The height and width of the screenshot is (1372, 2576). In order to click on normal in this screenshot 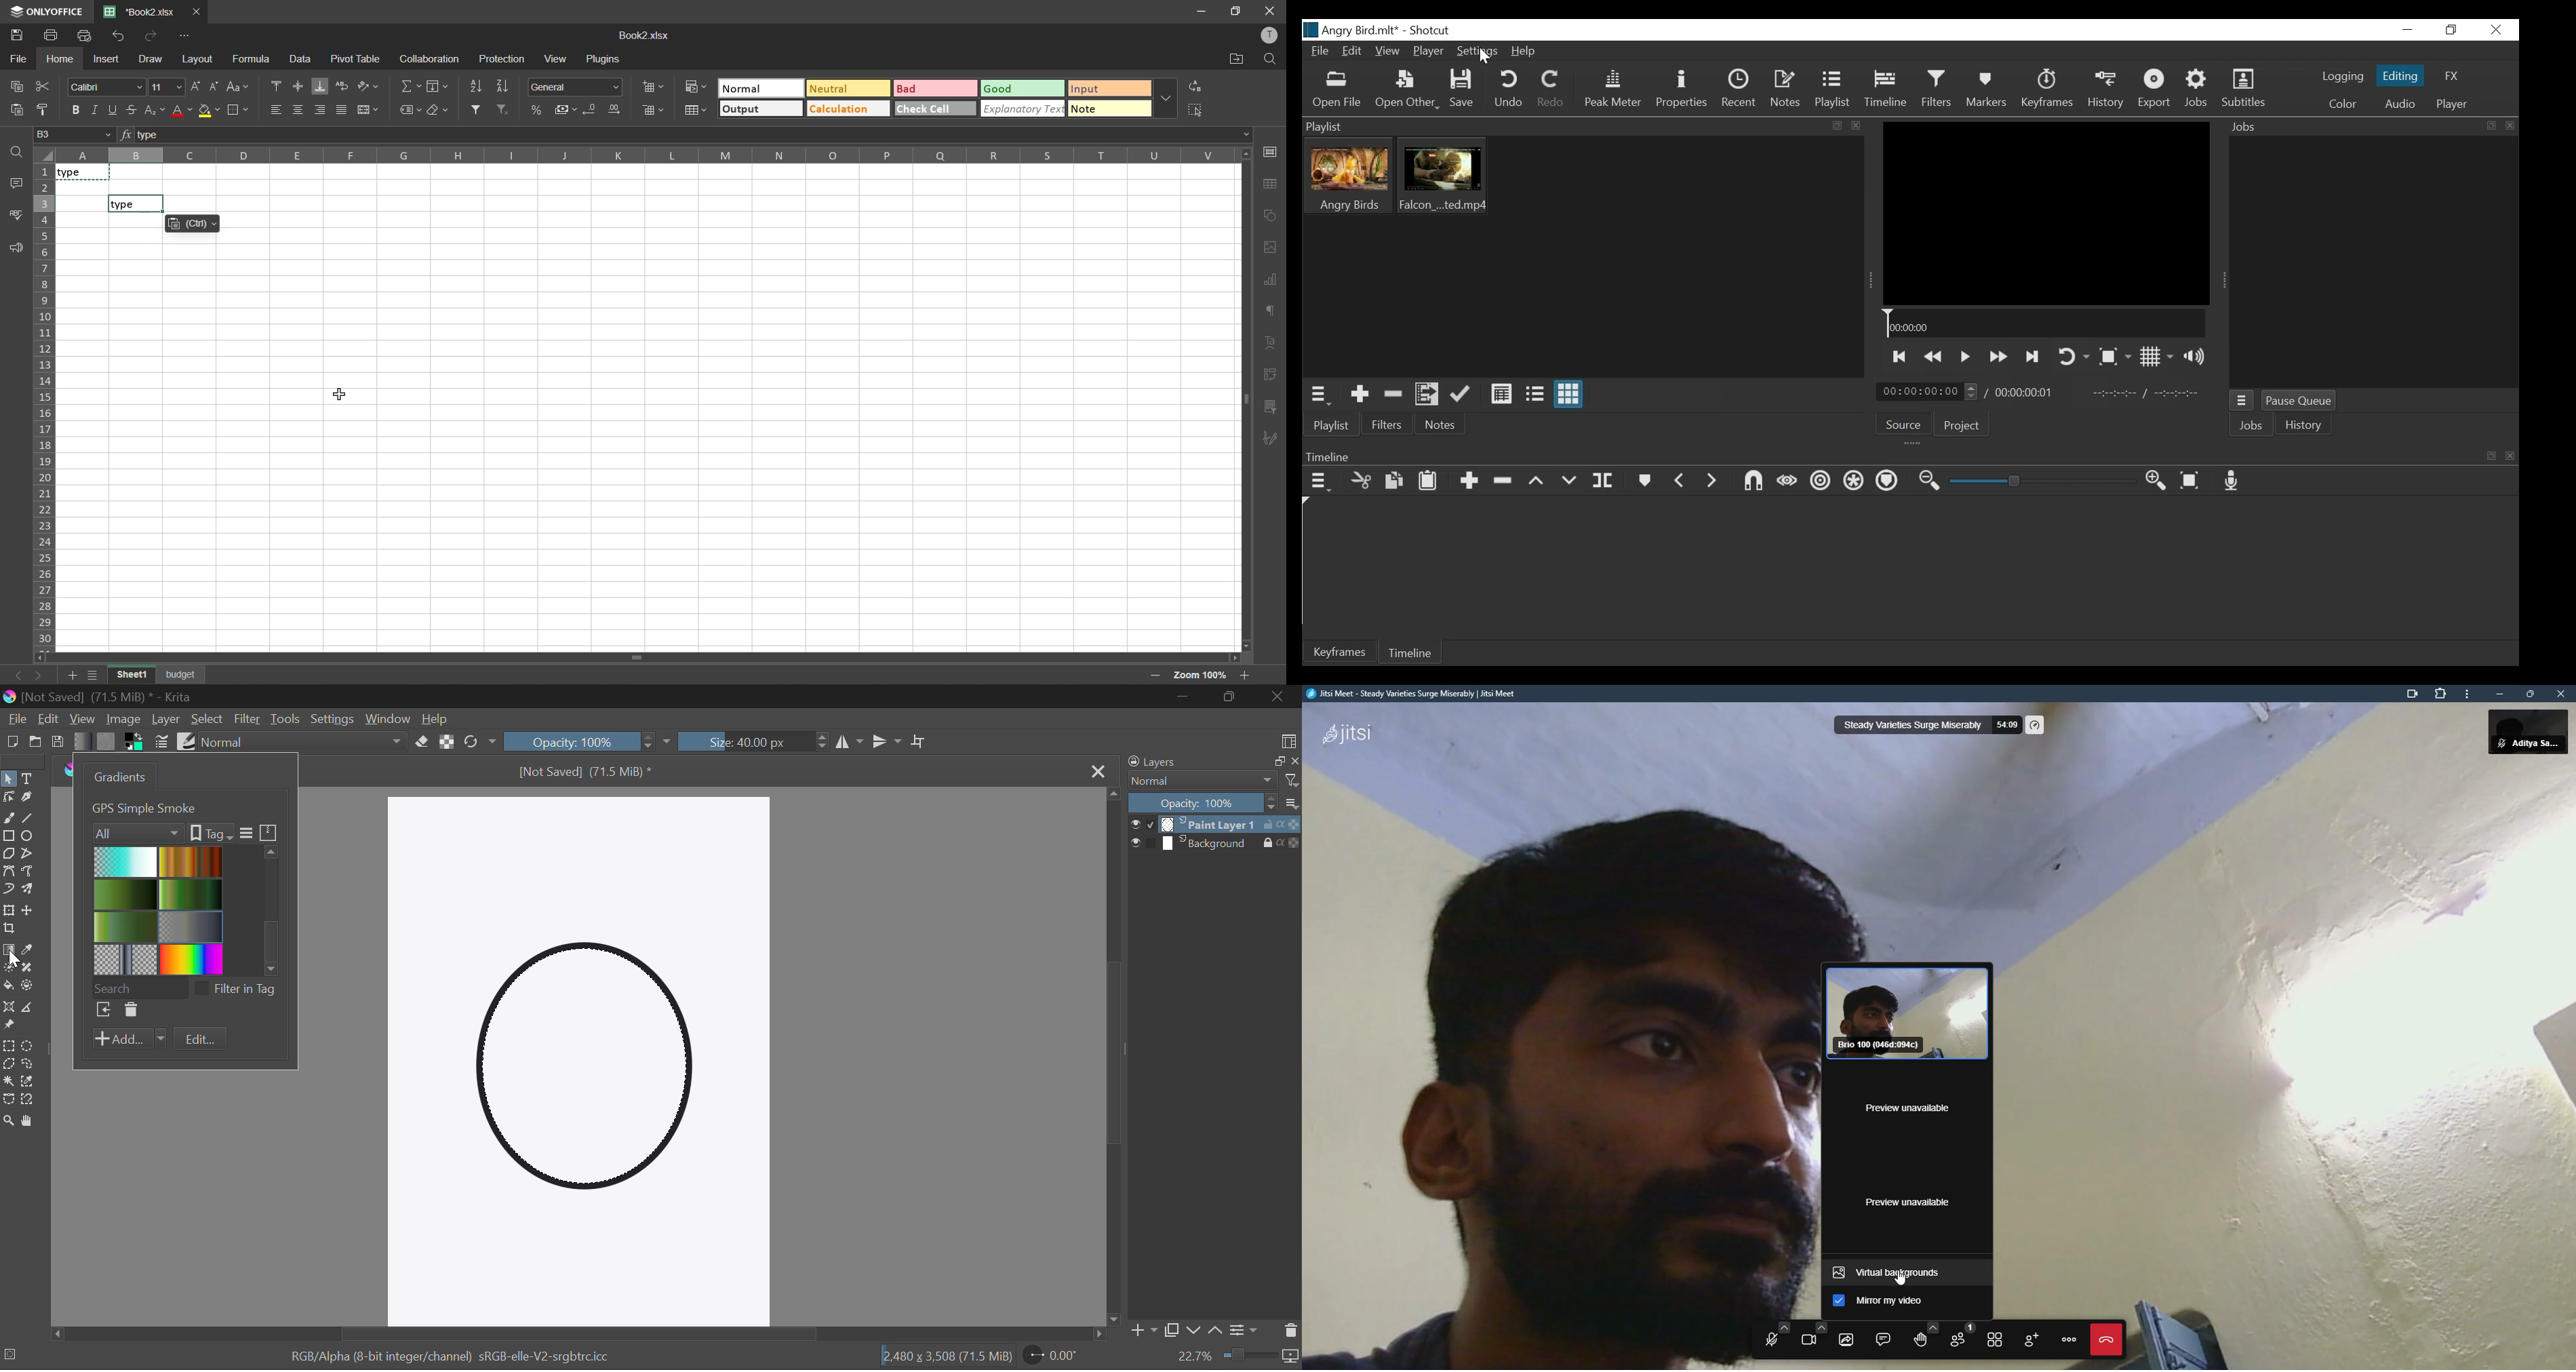, I will do `click(759, 88)`.